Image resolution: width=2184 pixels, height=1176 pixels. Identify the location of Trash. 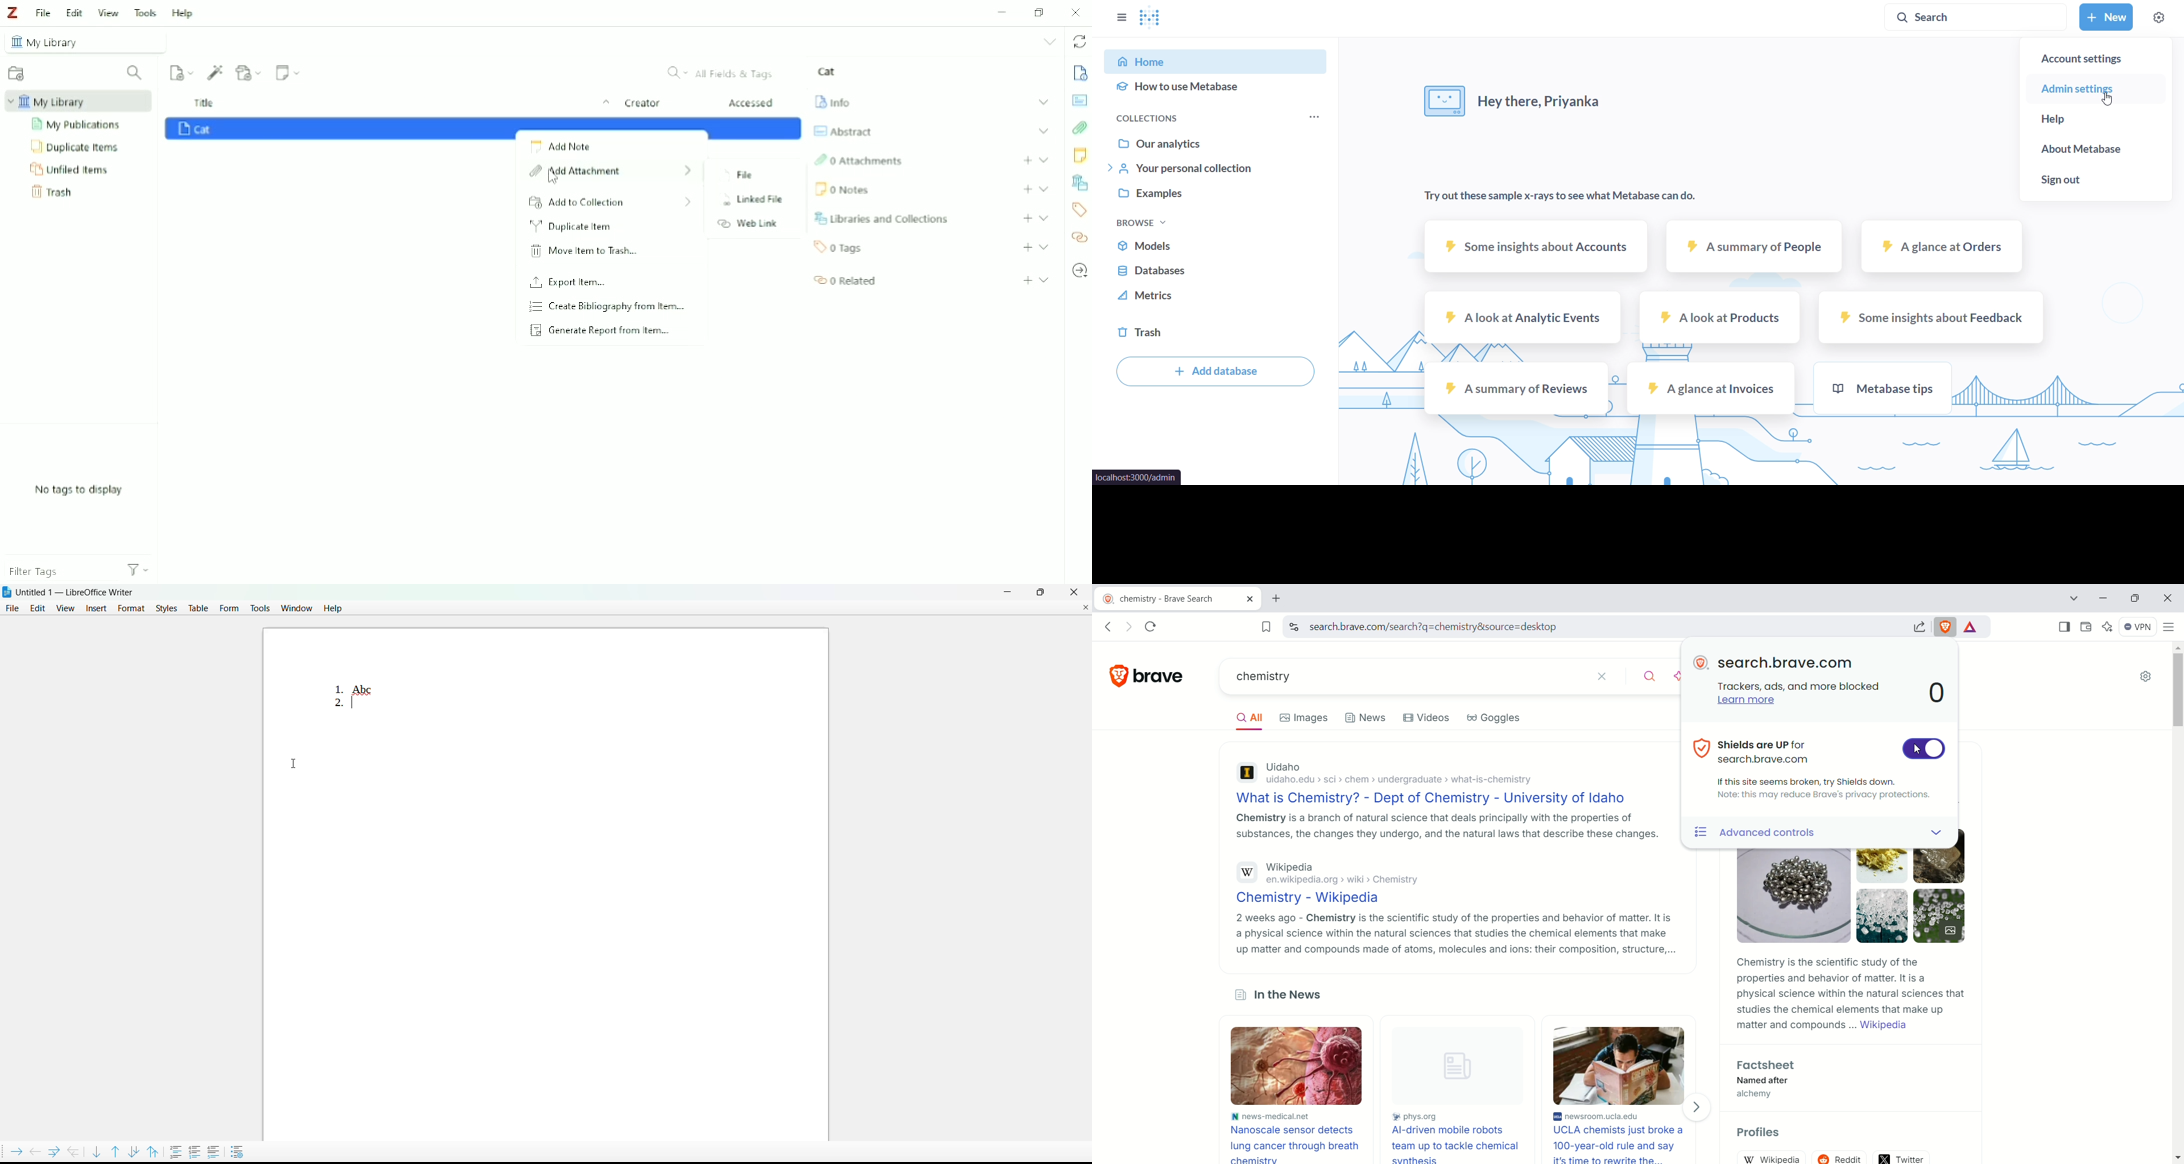
(56, 192).